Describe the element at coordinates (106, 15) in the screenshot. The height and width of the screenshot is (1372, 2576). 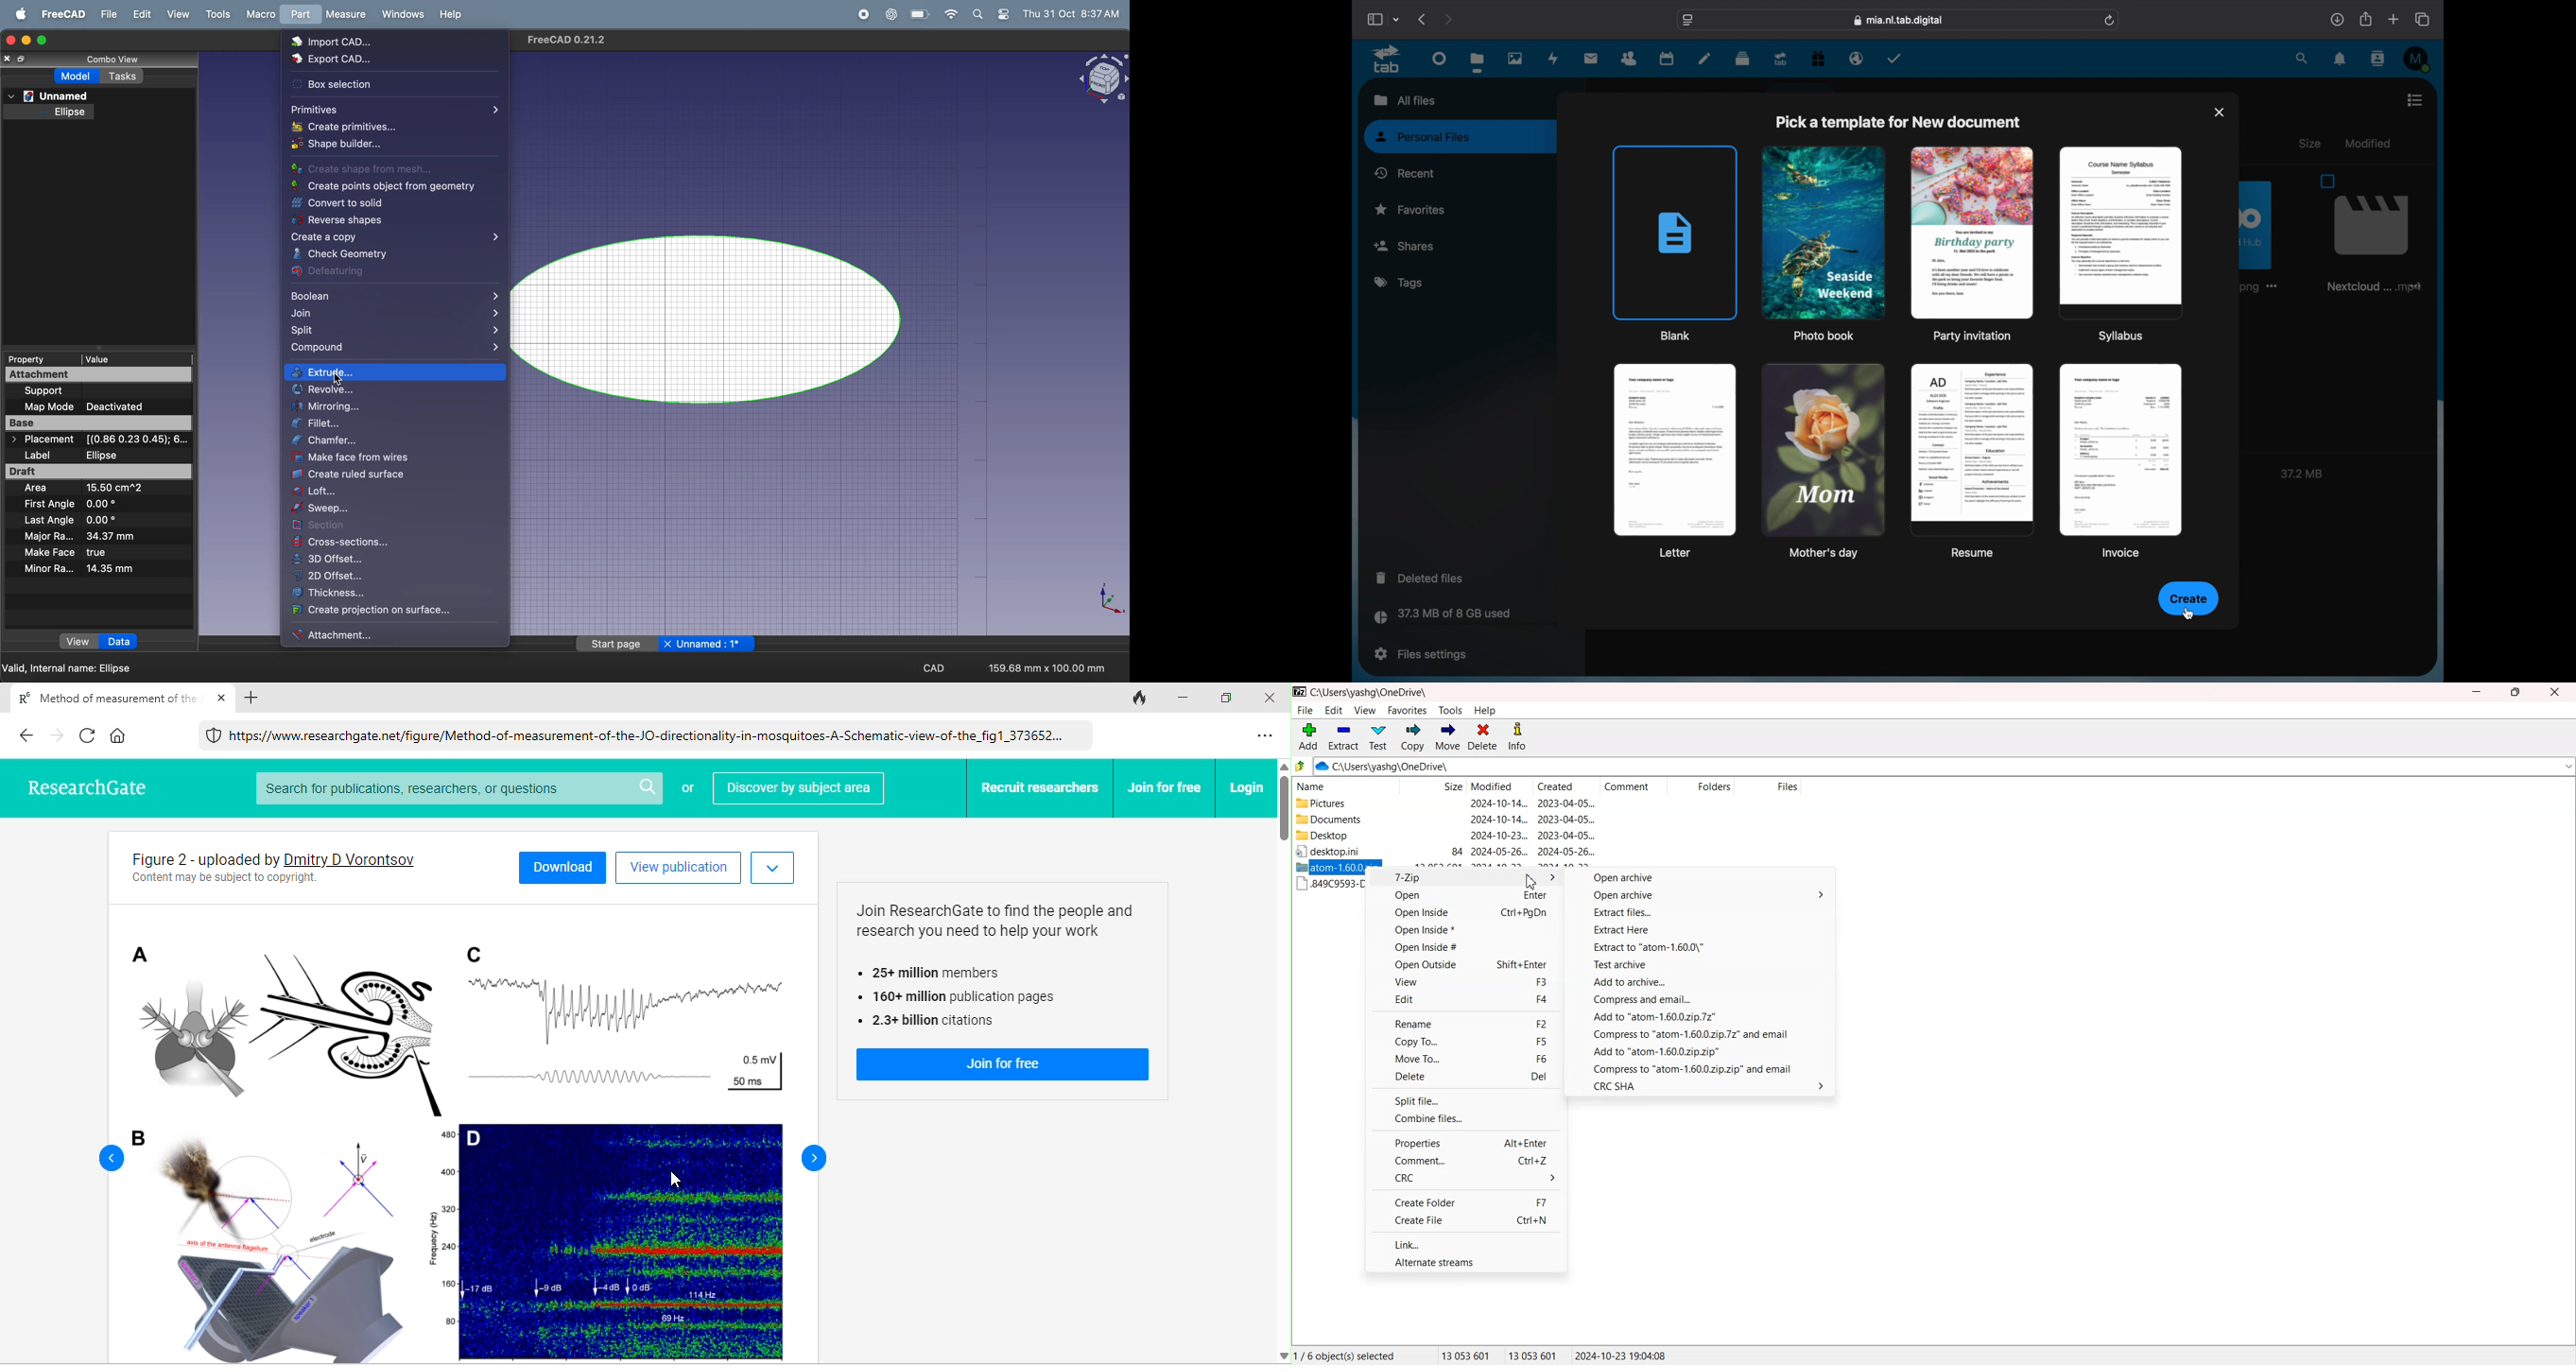
I see `file` at that location.